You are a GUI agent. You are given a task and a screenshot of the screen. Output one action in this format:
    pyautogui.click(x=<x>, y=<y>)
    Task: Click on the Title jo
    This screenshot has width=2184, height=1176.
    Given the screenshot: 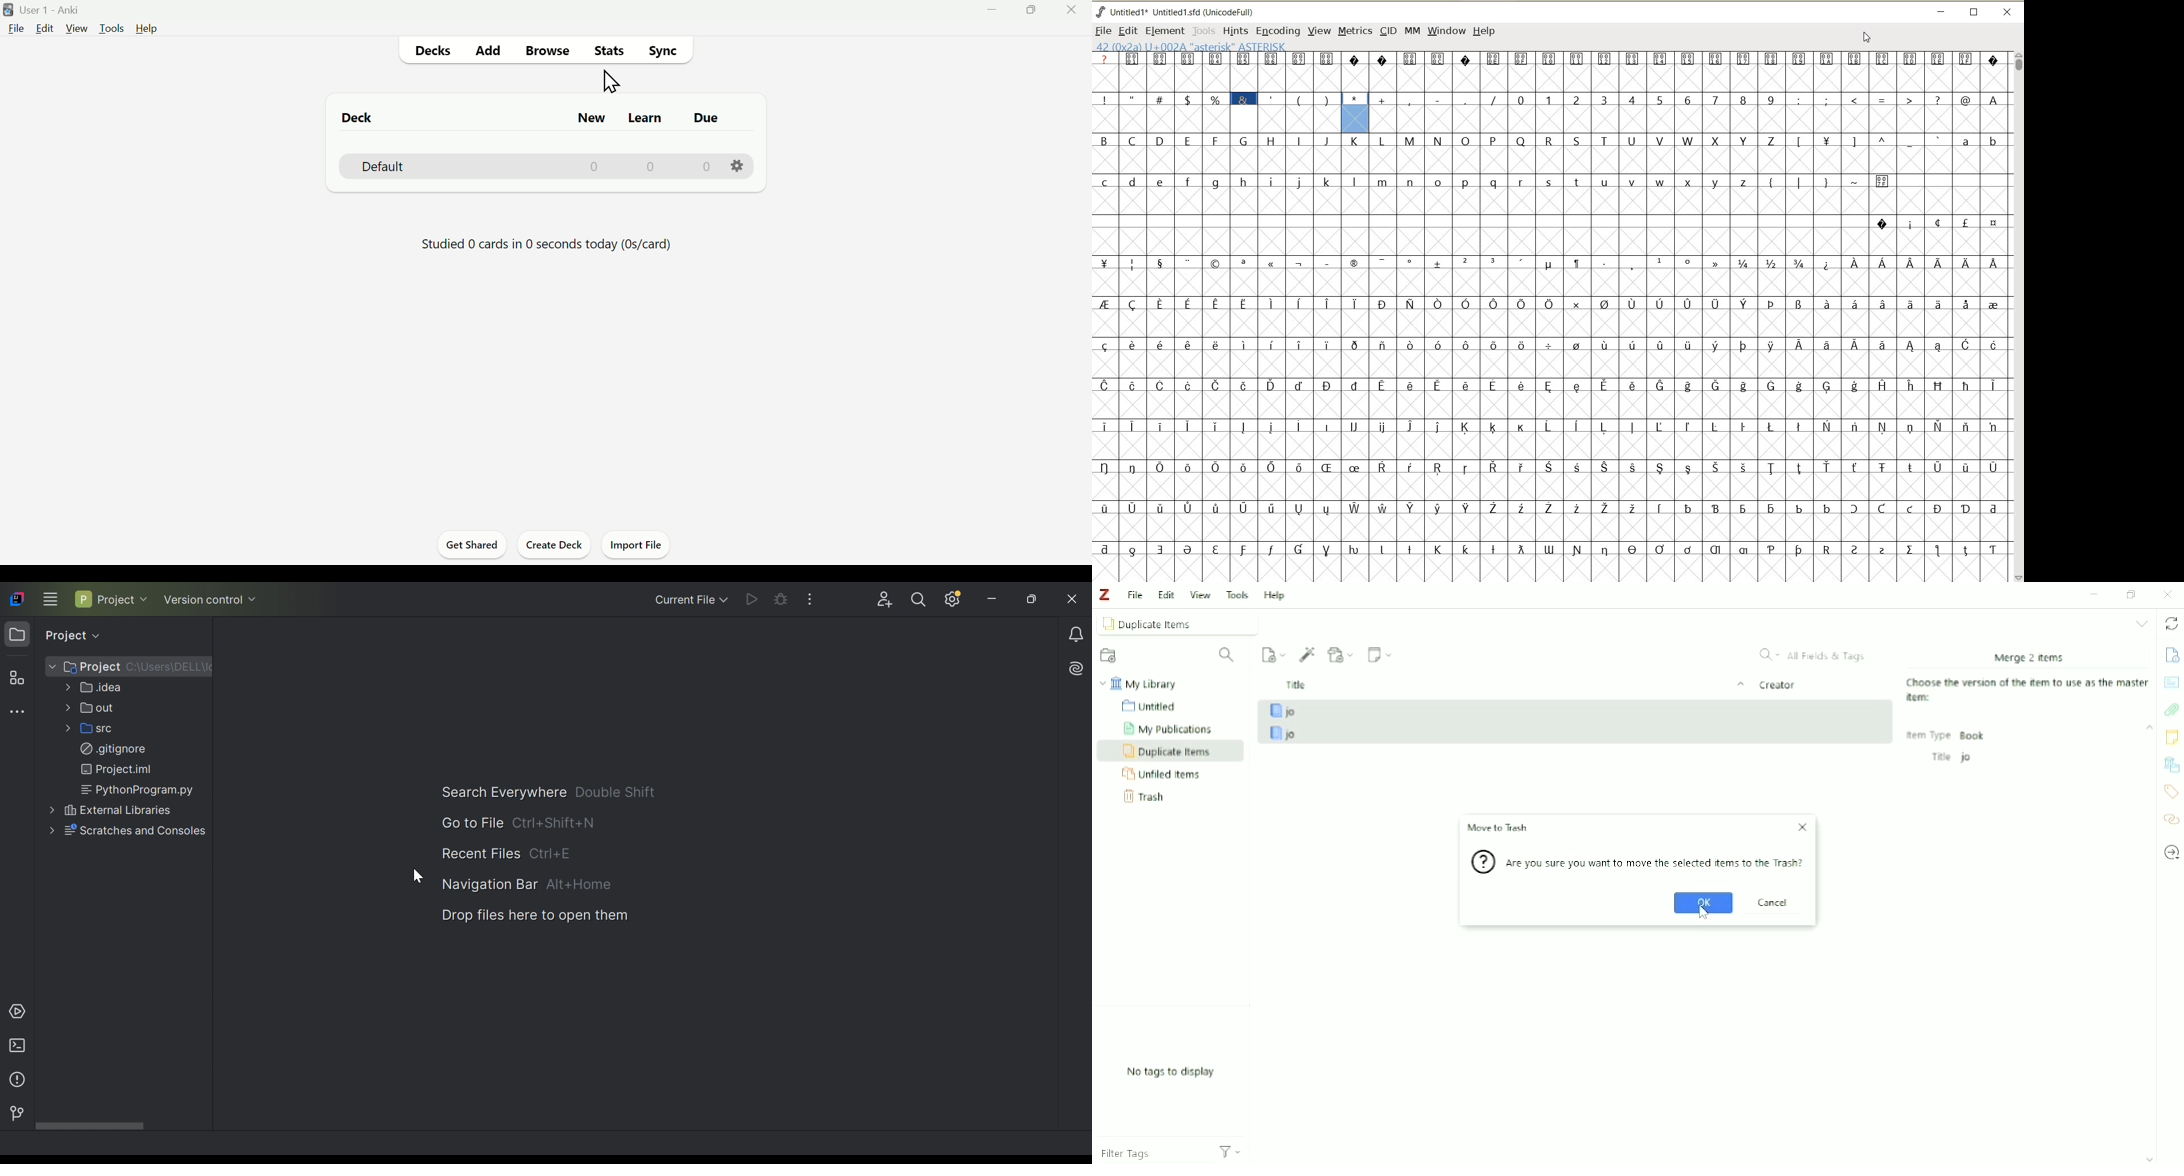 What is the action you would take?
    pyautogui.click(x=1950, y=757)
    